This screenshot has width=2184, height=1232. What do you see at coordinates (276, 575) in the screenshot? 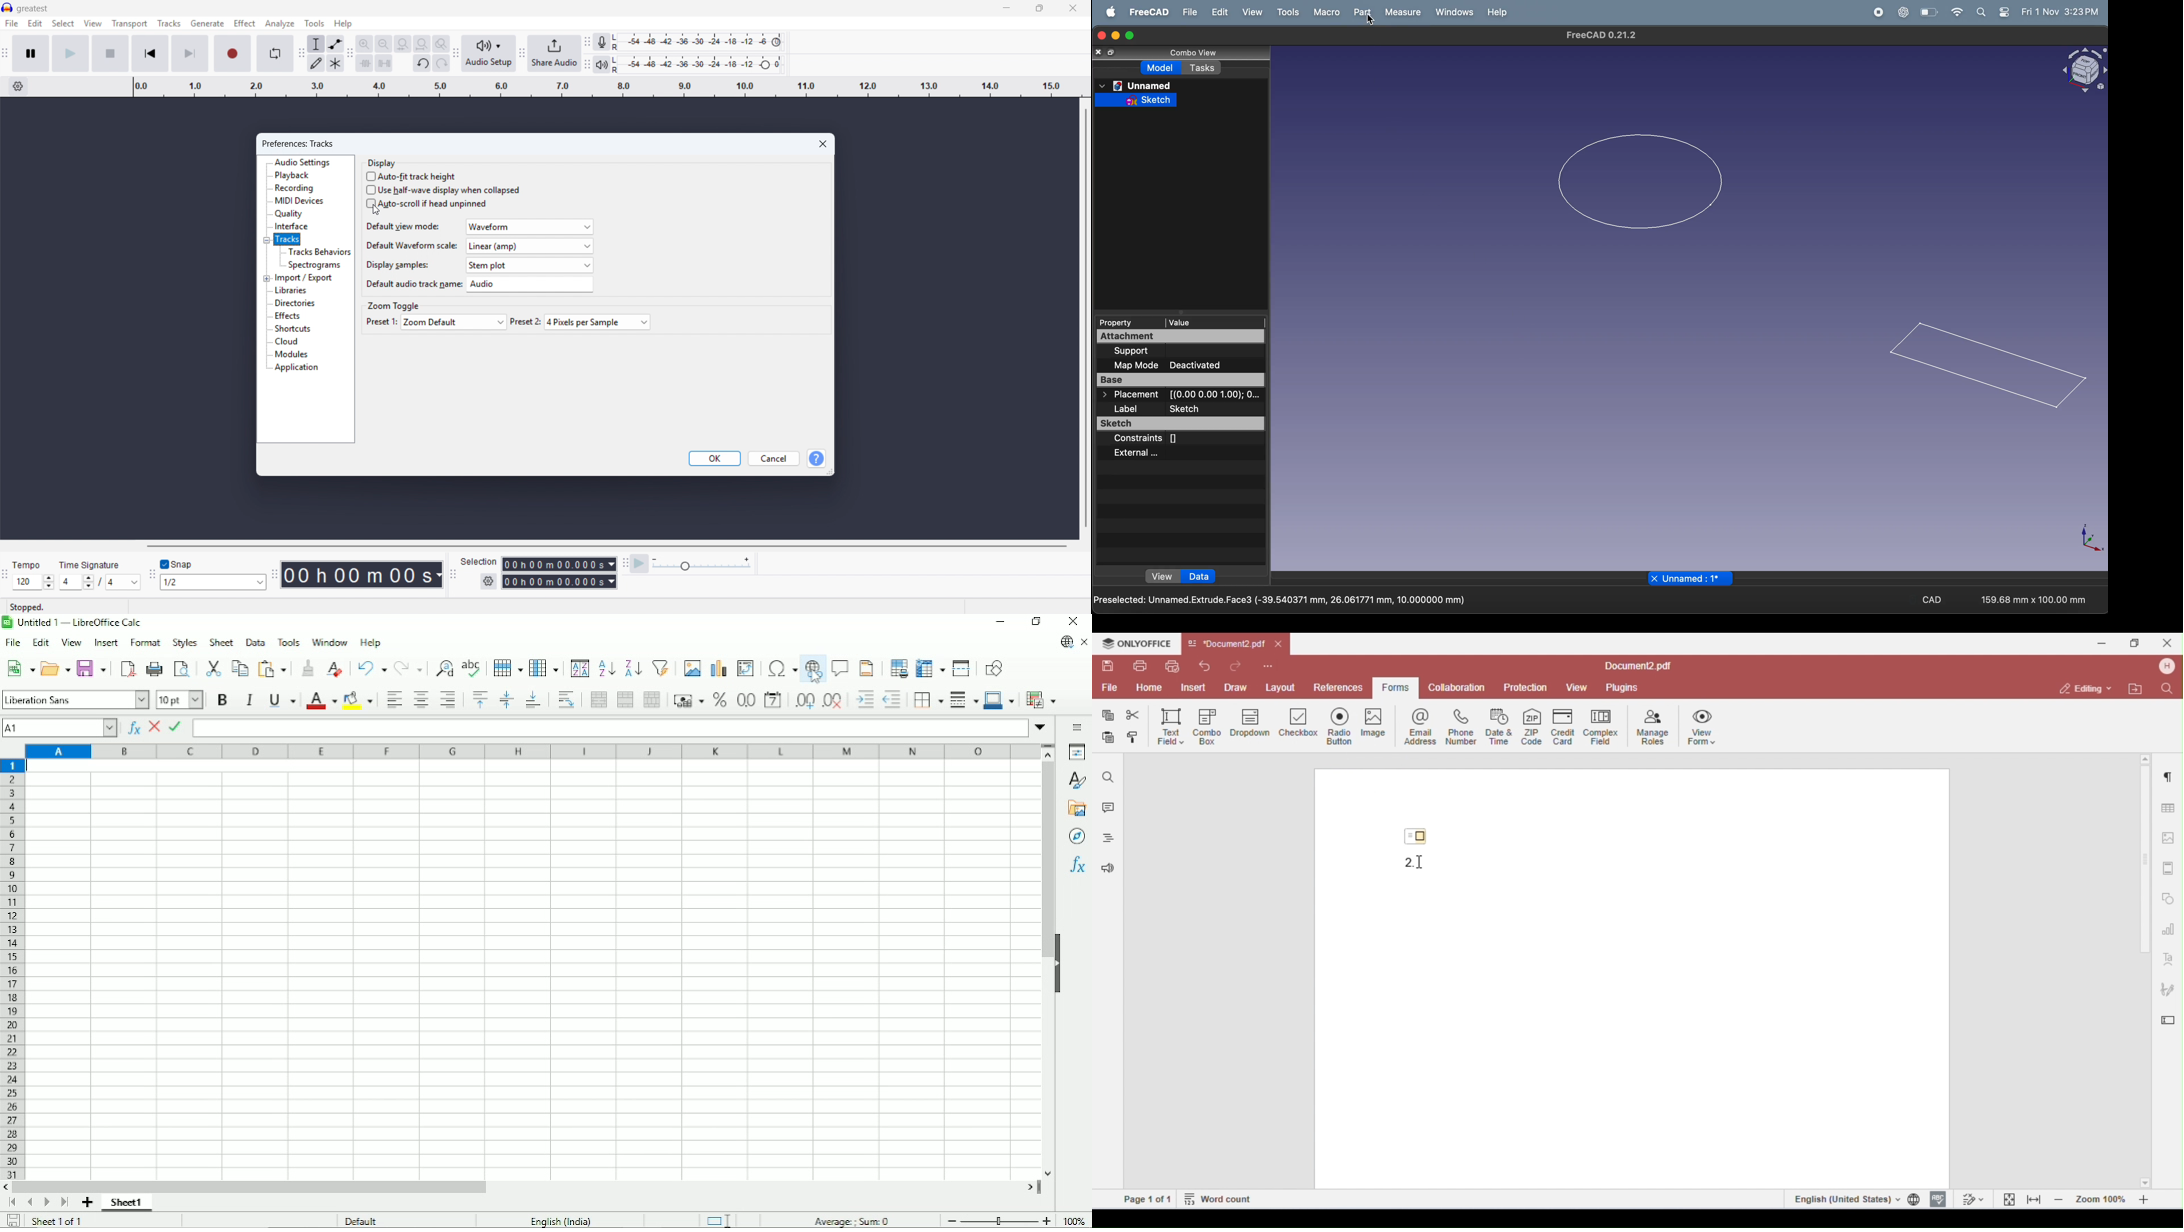
I see `Time toolbar ` at bounding box center [276, 575].